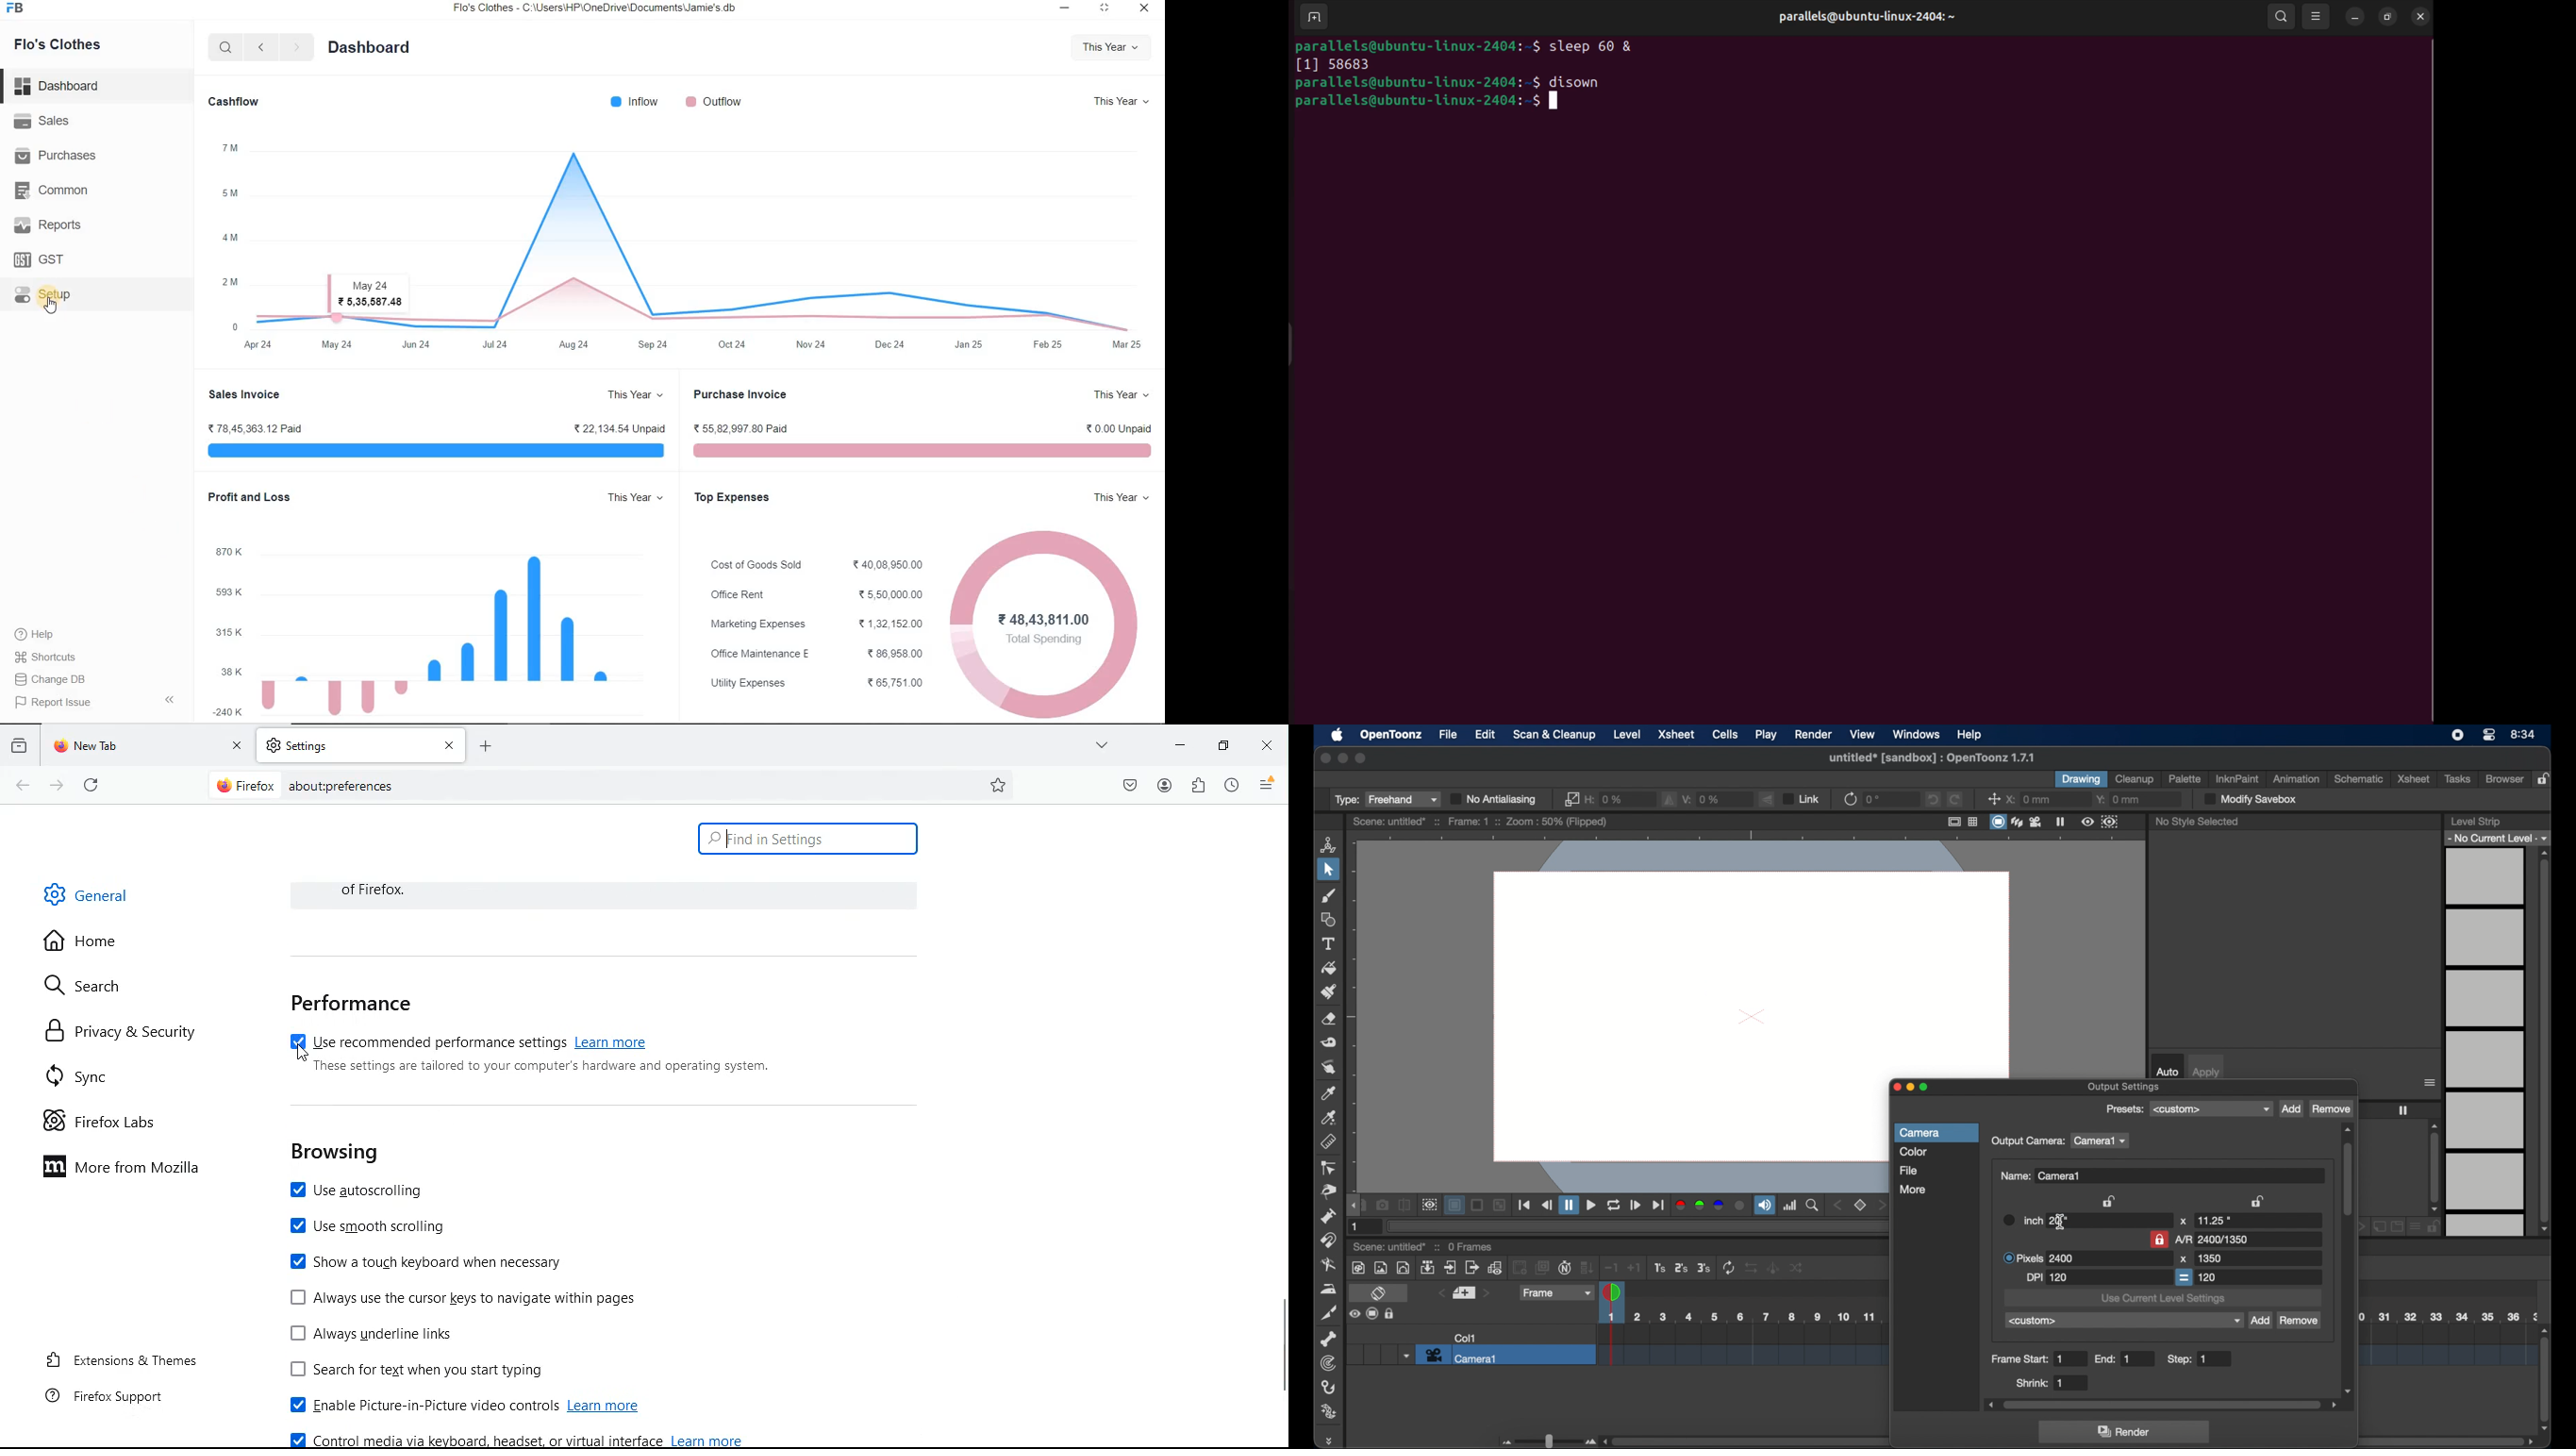 The image size is (2576, 1456). What do you see at coordinates (1268, 785) in the screenshot?
I see `menu` at bounding box center [1268, 785].